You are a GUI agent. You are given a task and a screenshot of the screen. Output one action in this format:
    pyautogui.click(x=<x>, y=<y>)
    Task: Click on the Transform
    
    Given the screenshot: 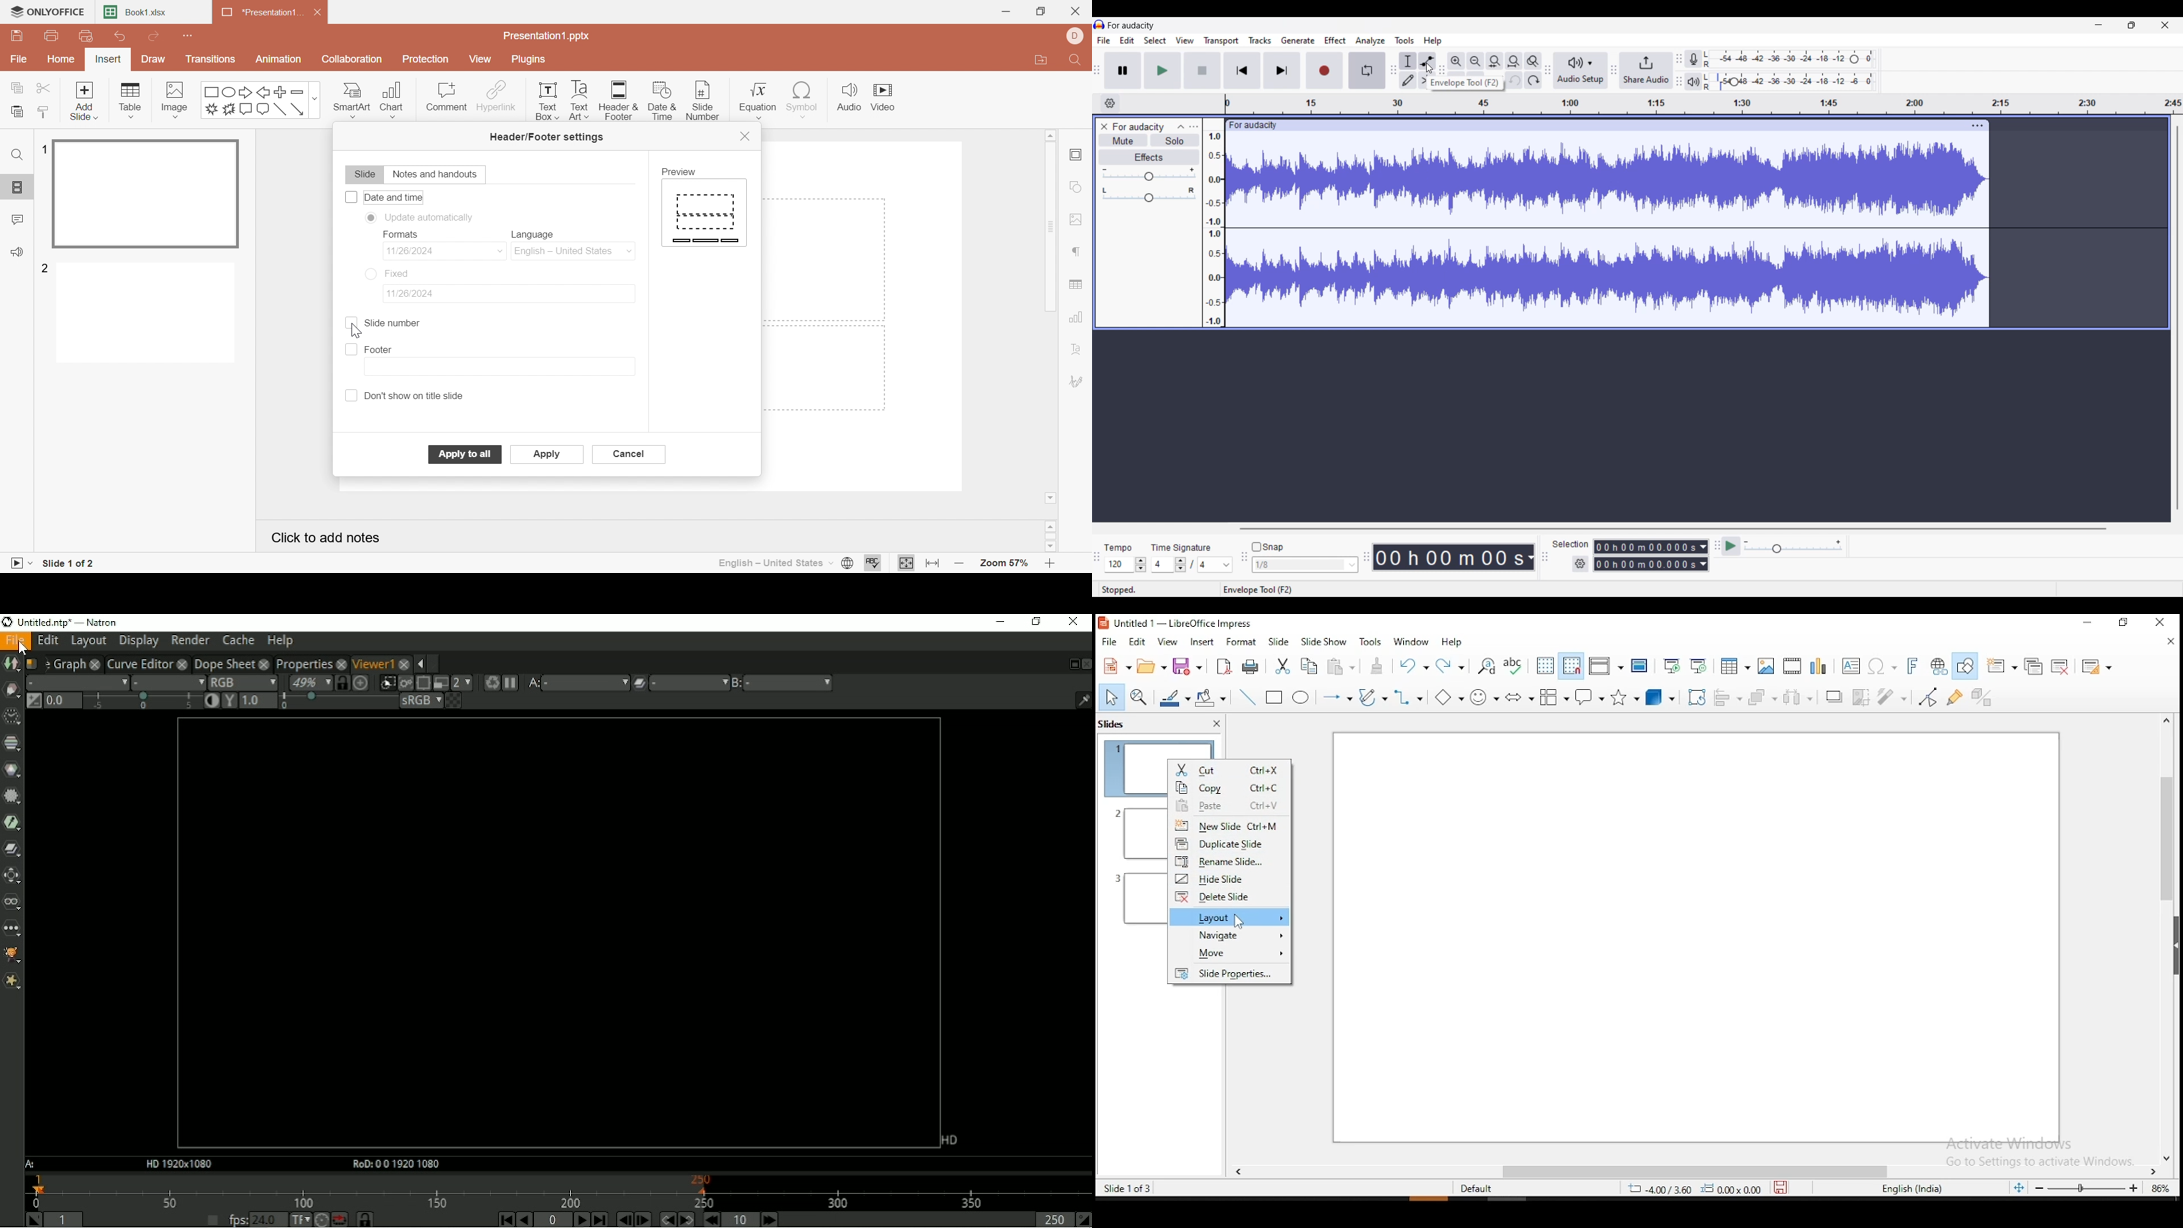 What is the action you would take?
    pyautogui.click(x=14, y=875)
    